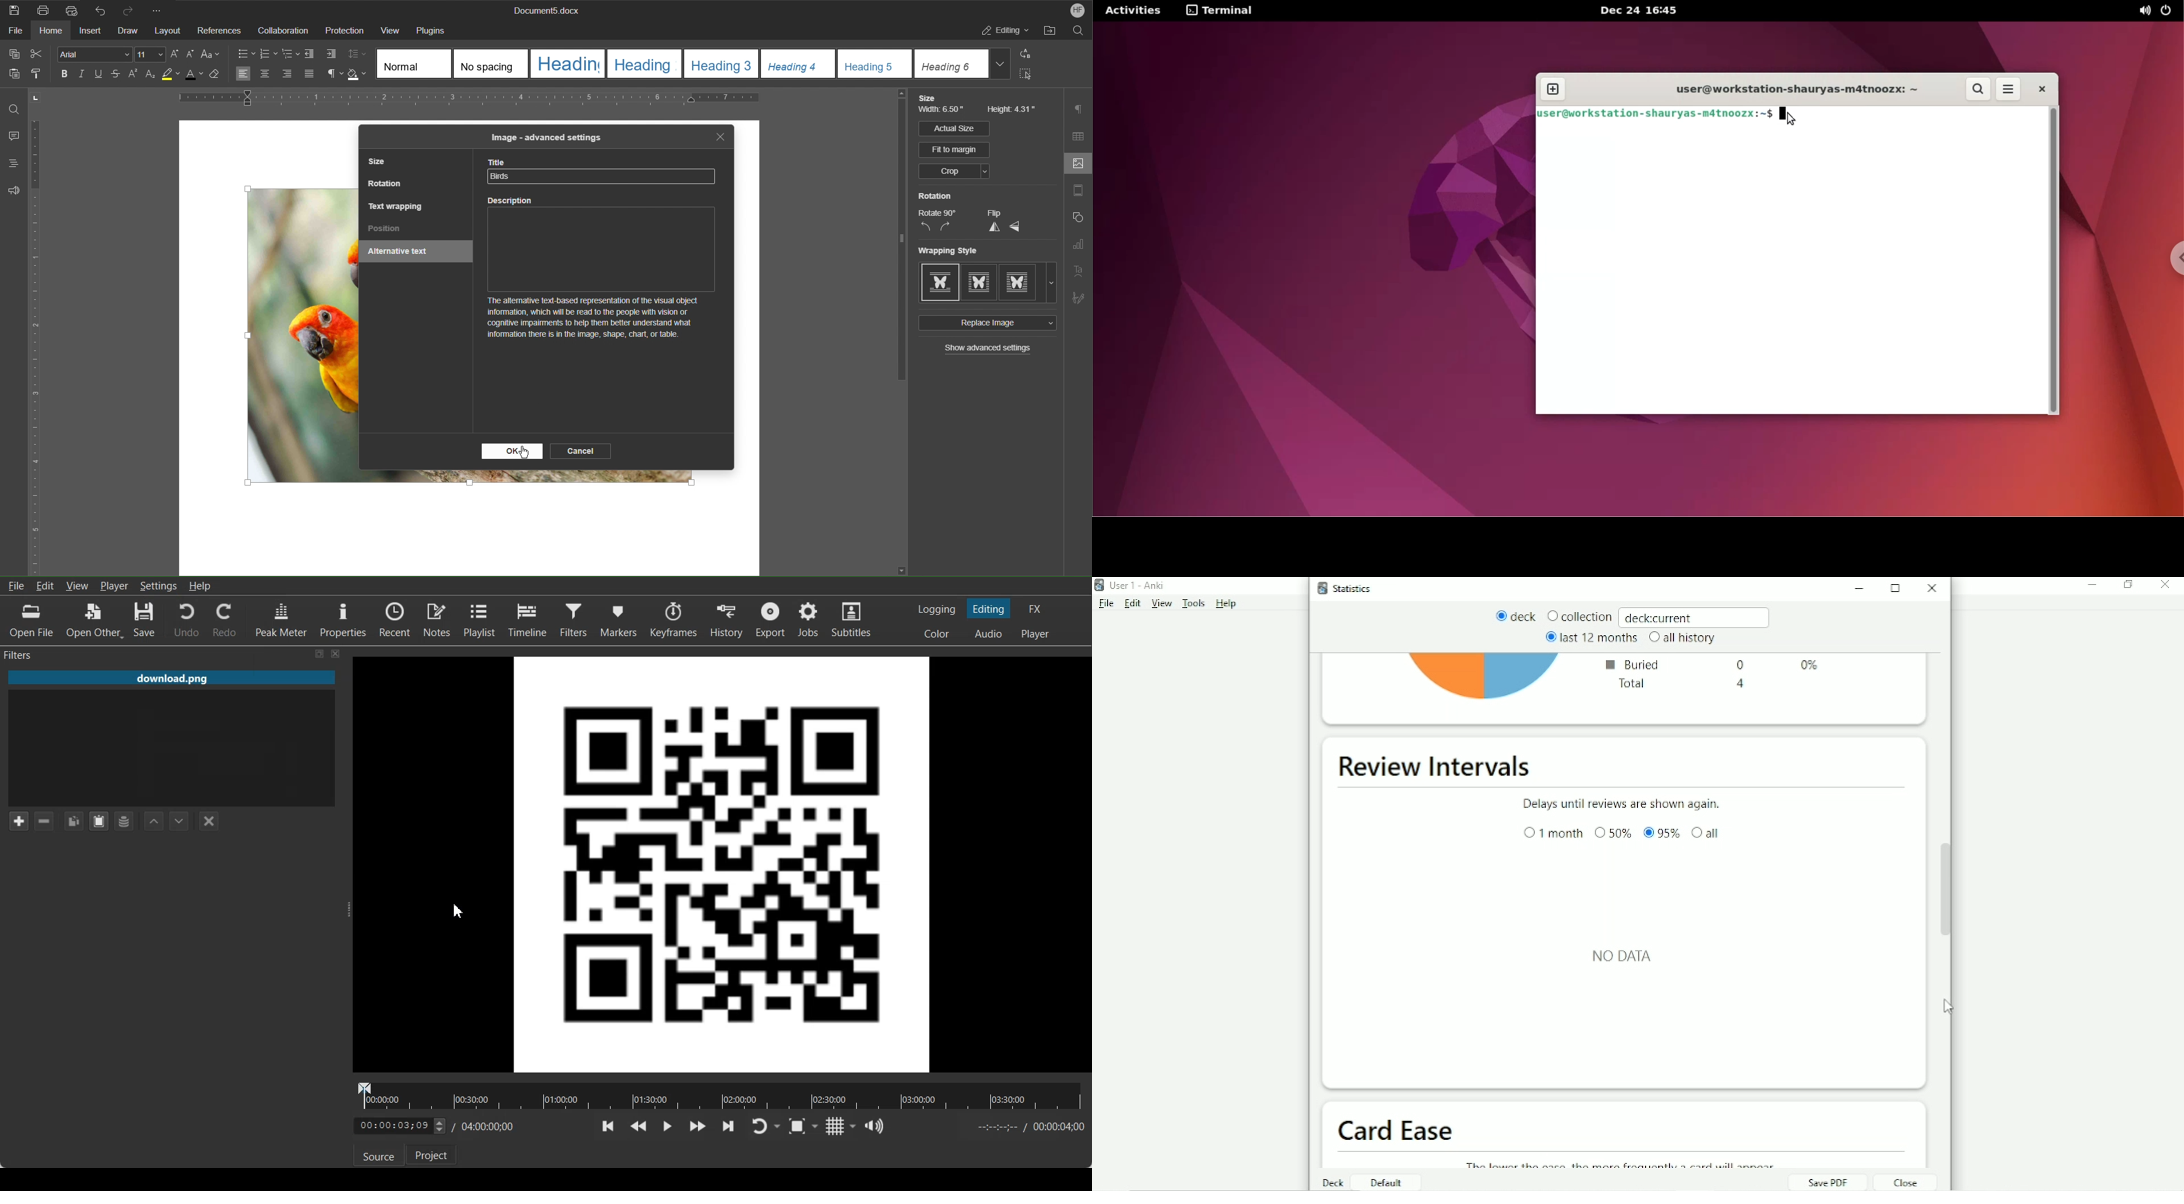 Image resolution: width=2184 pixels, height=1204 pixels. Describe the element at coordinates (208, 821) in the screenshot. I see `Deselect The Filter` at that location.